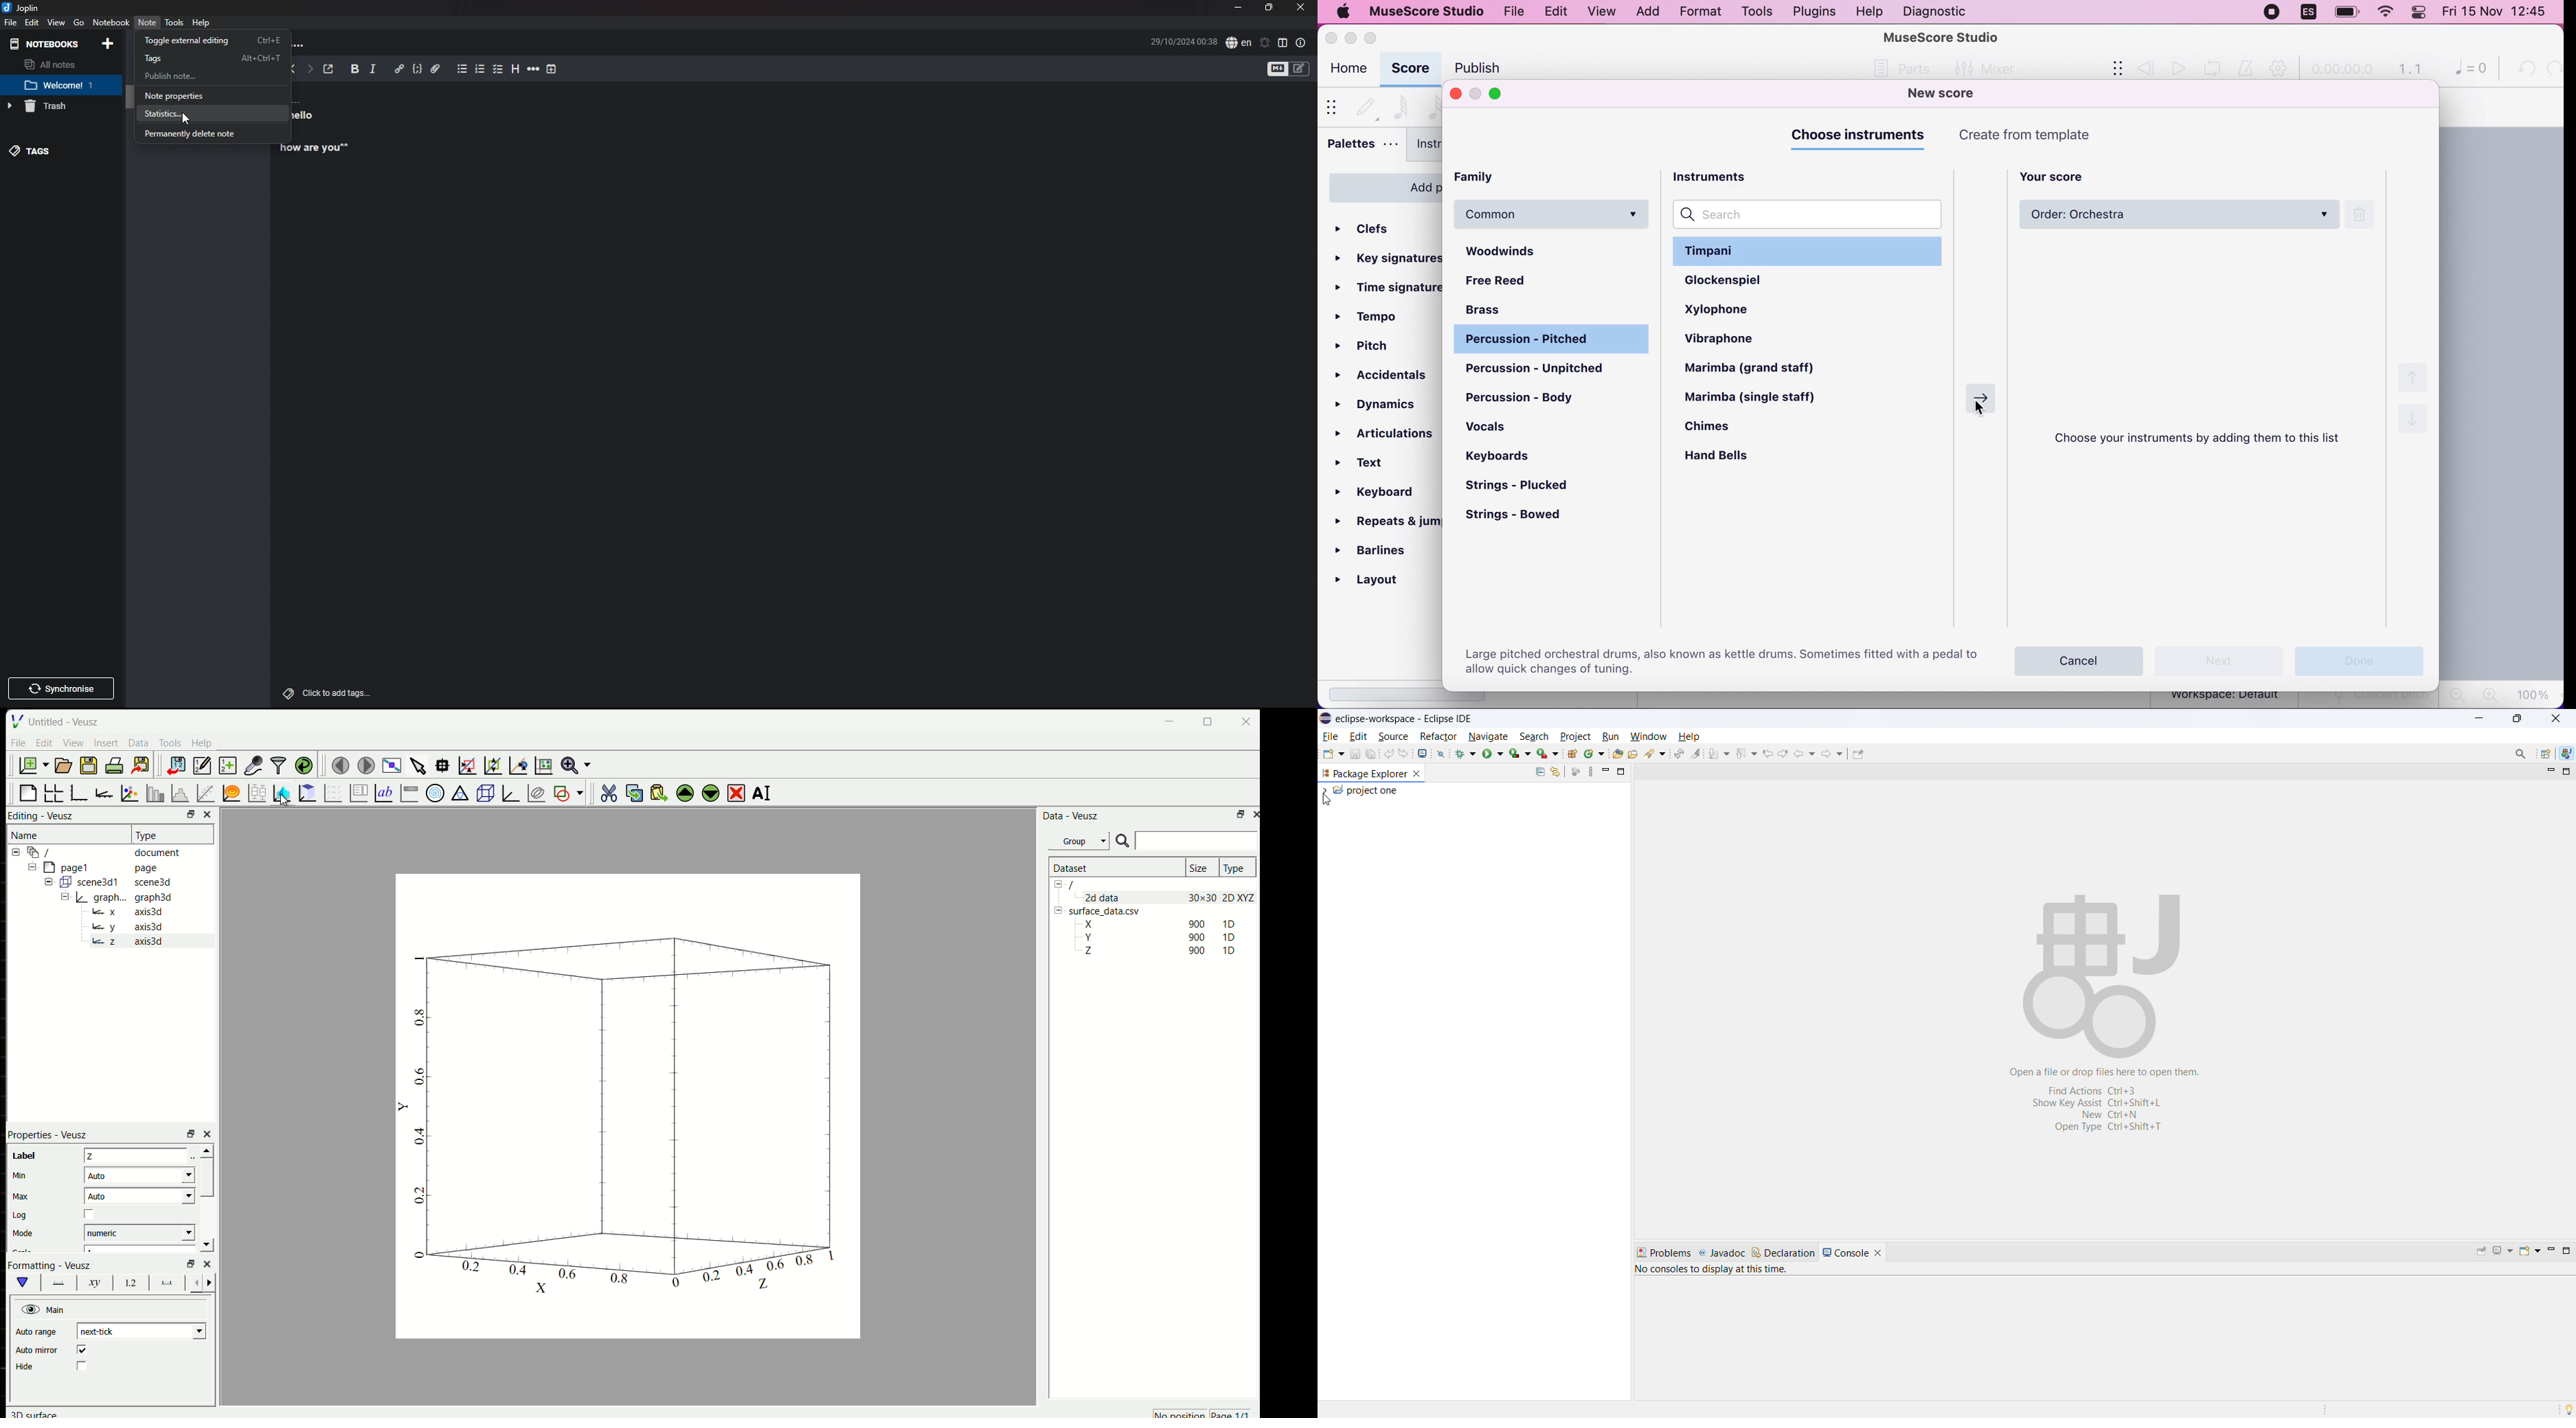  Describe the element at coordinates (533, 69) in the screenshot. I see `Horizontal rule` at that location.